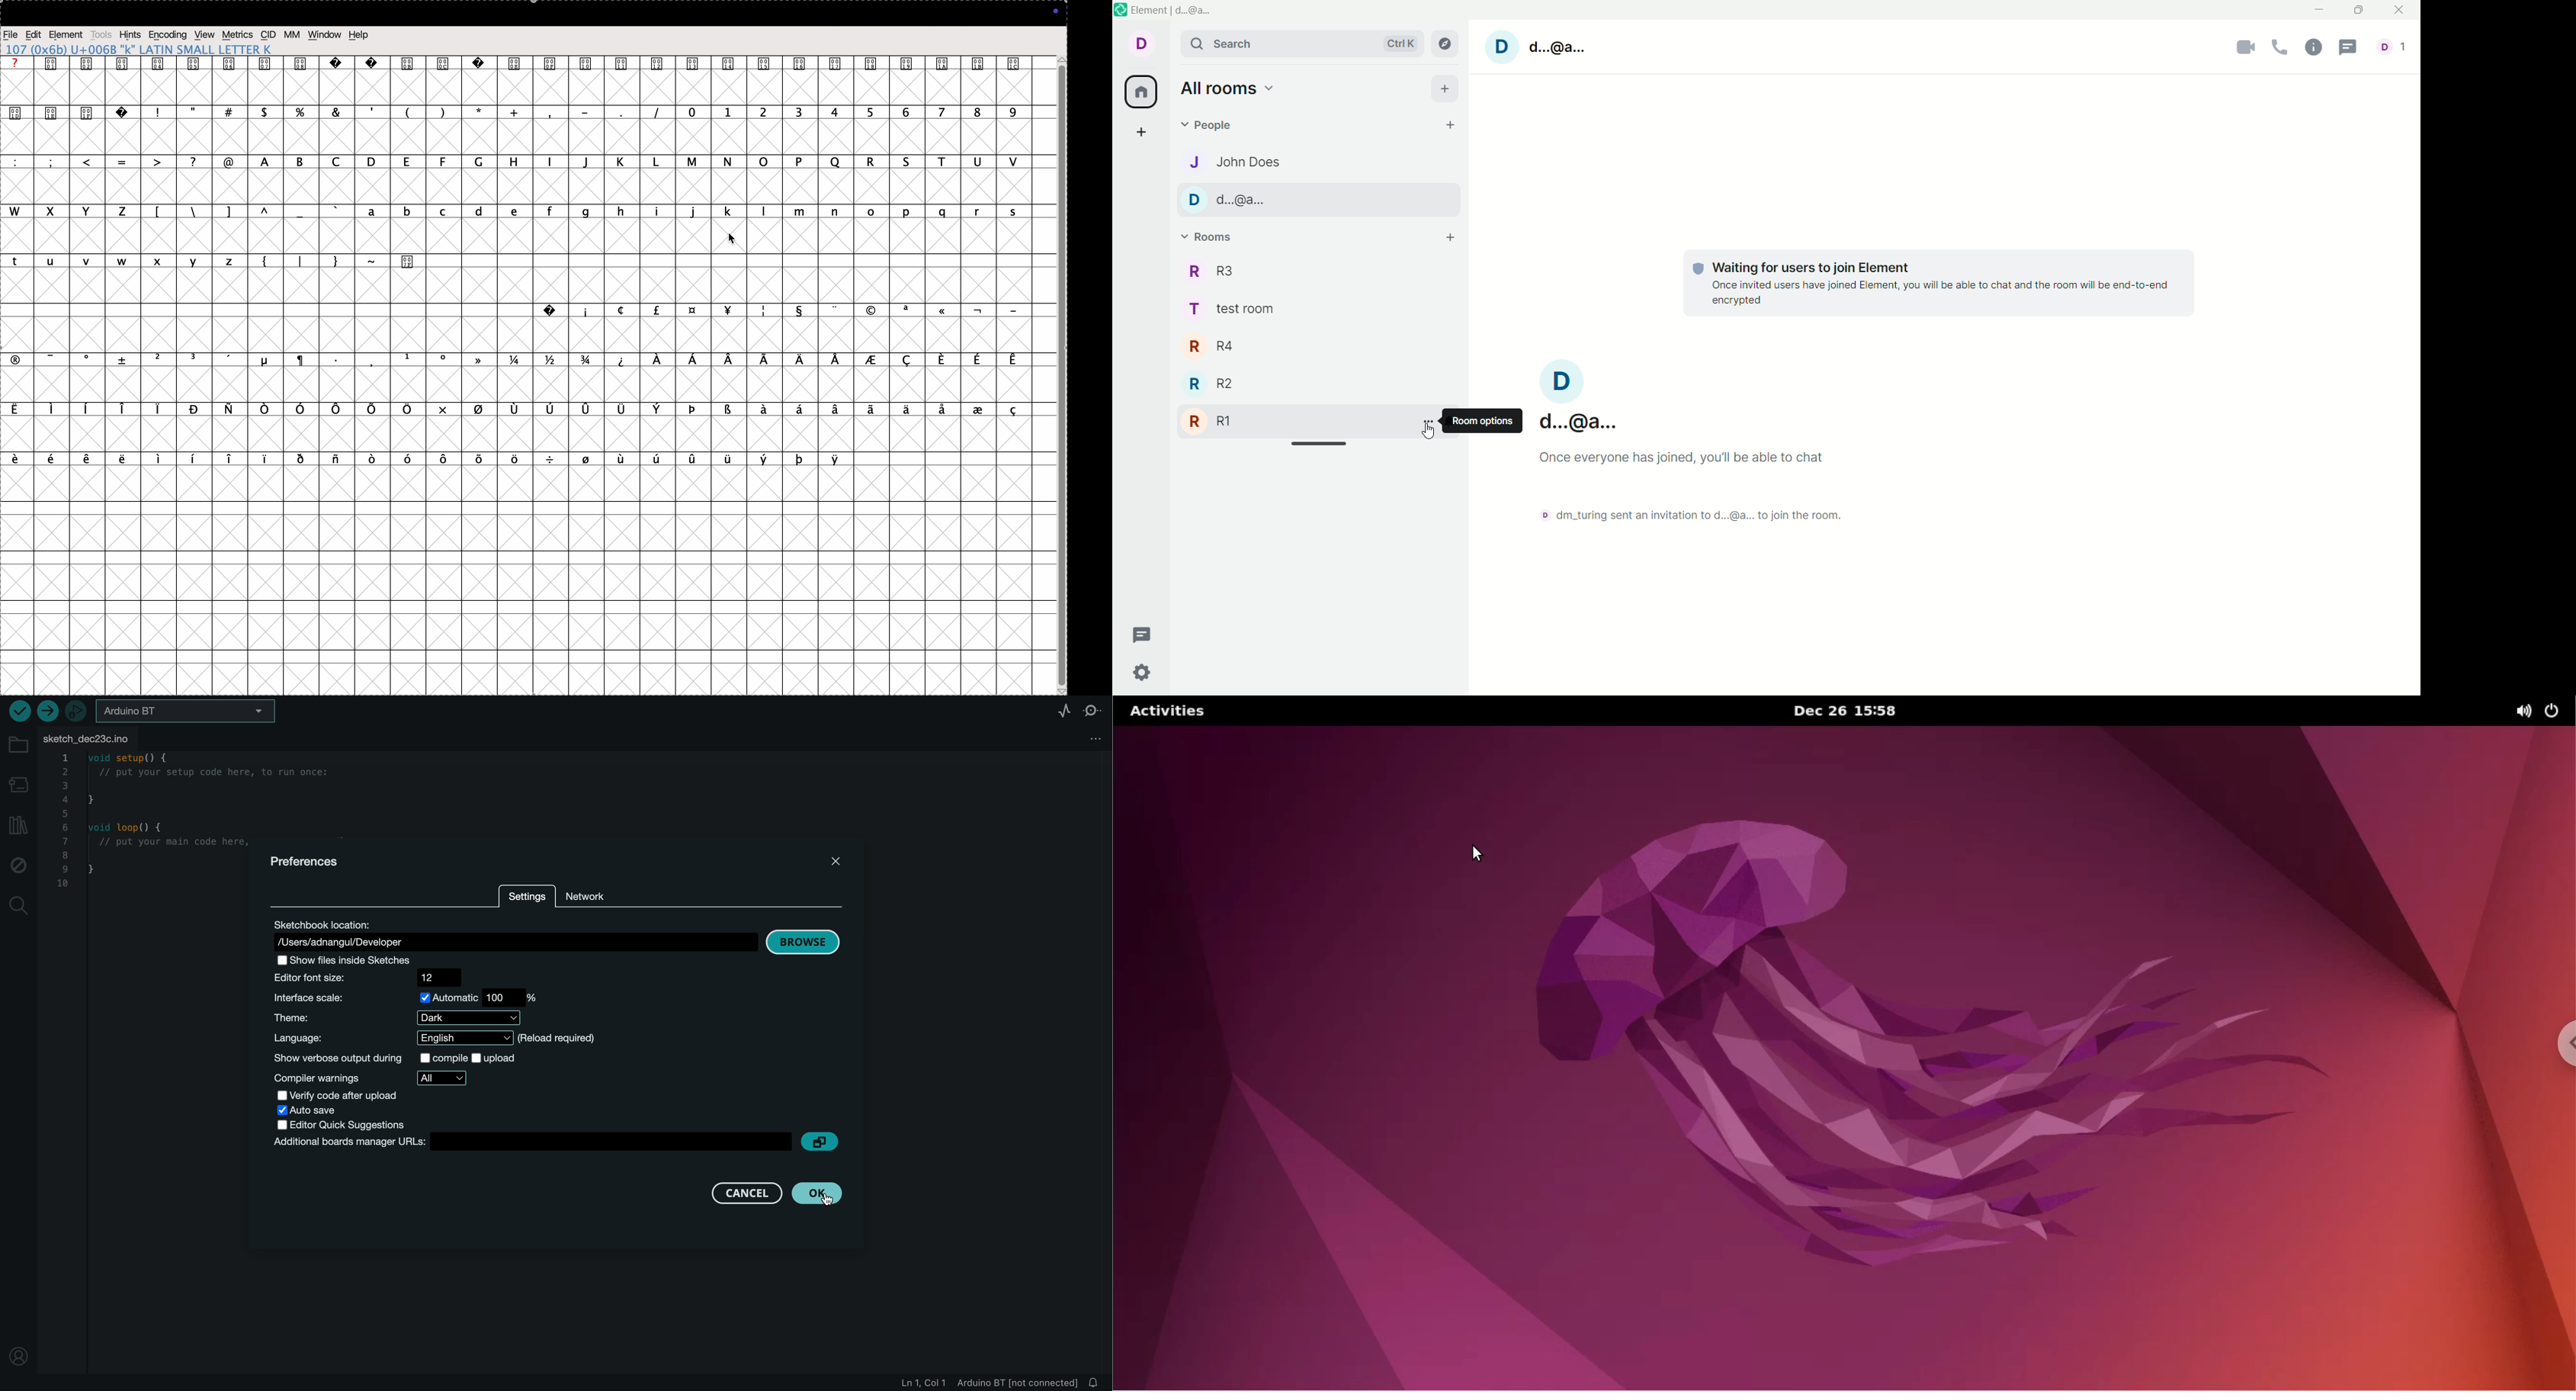 Image resolution: width=2576 pixels, height=1400 pixels. Describe the element at coordinates (588, 163) in the screenshot. I see `j` at that location.